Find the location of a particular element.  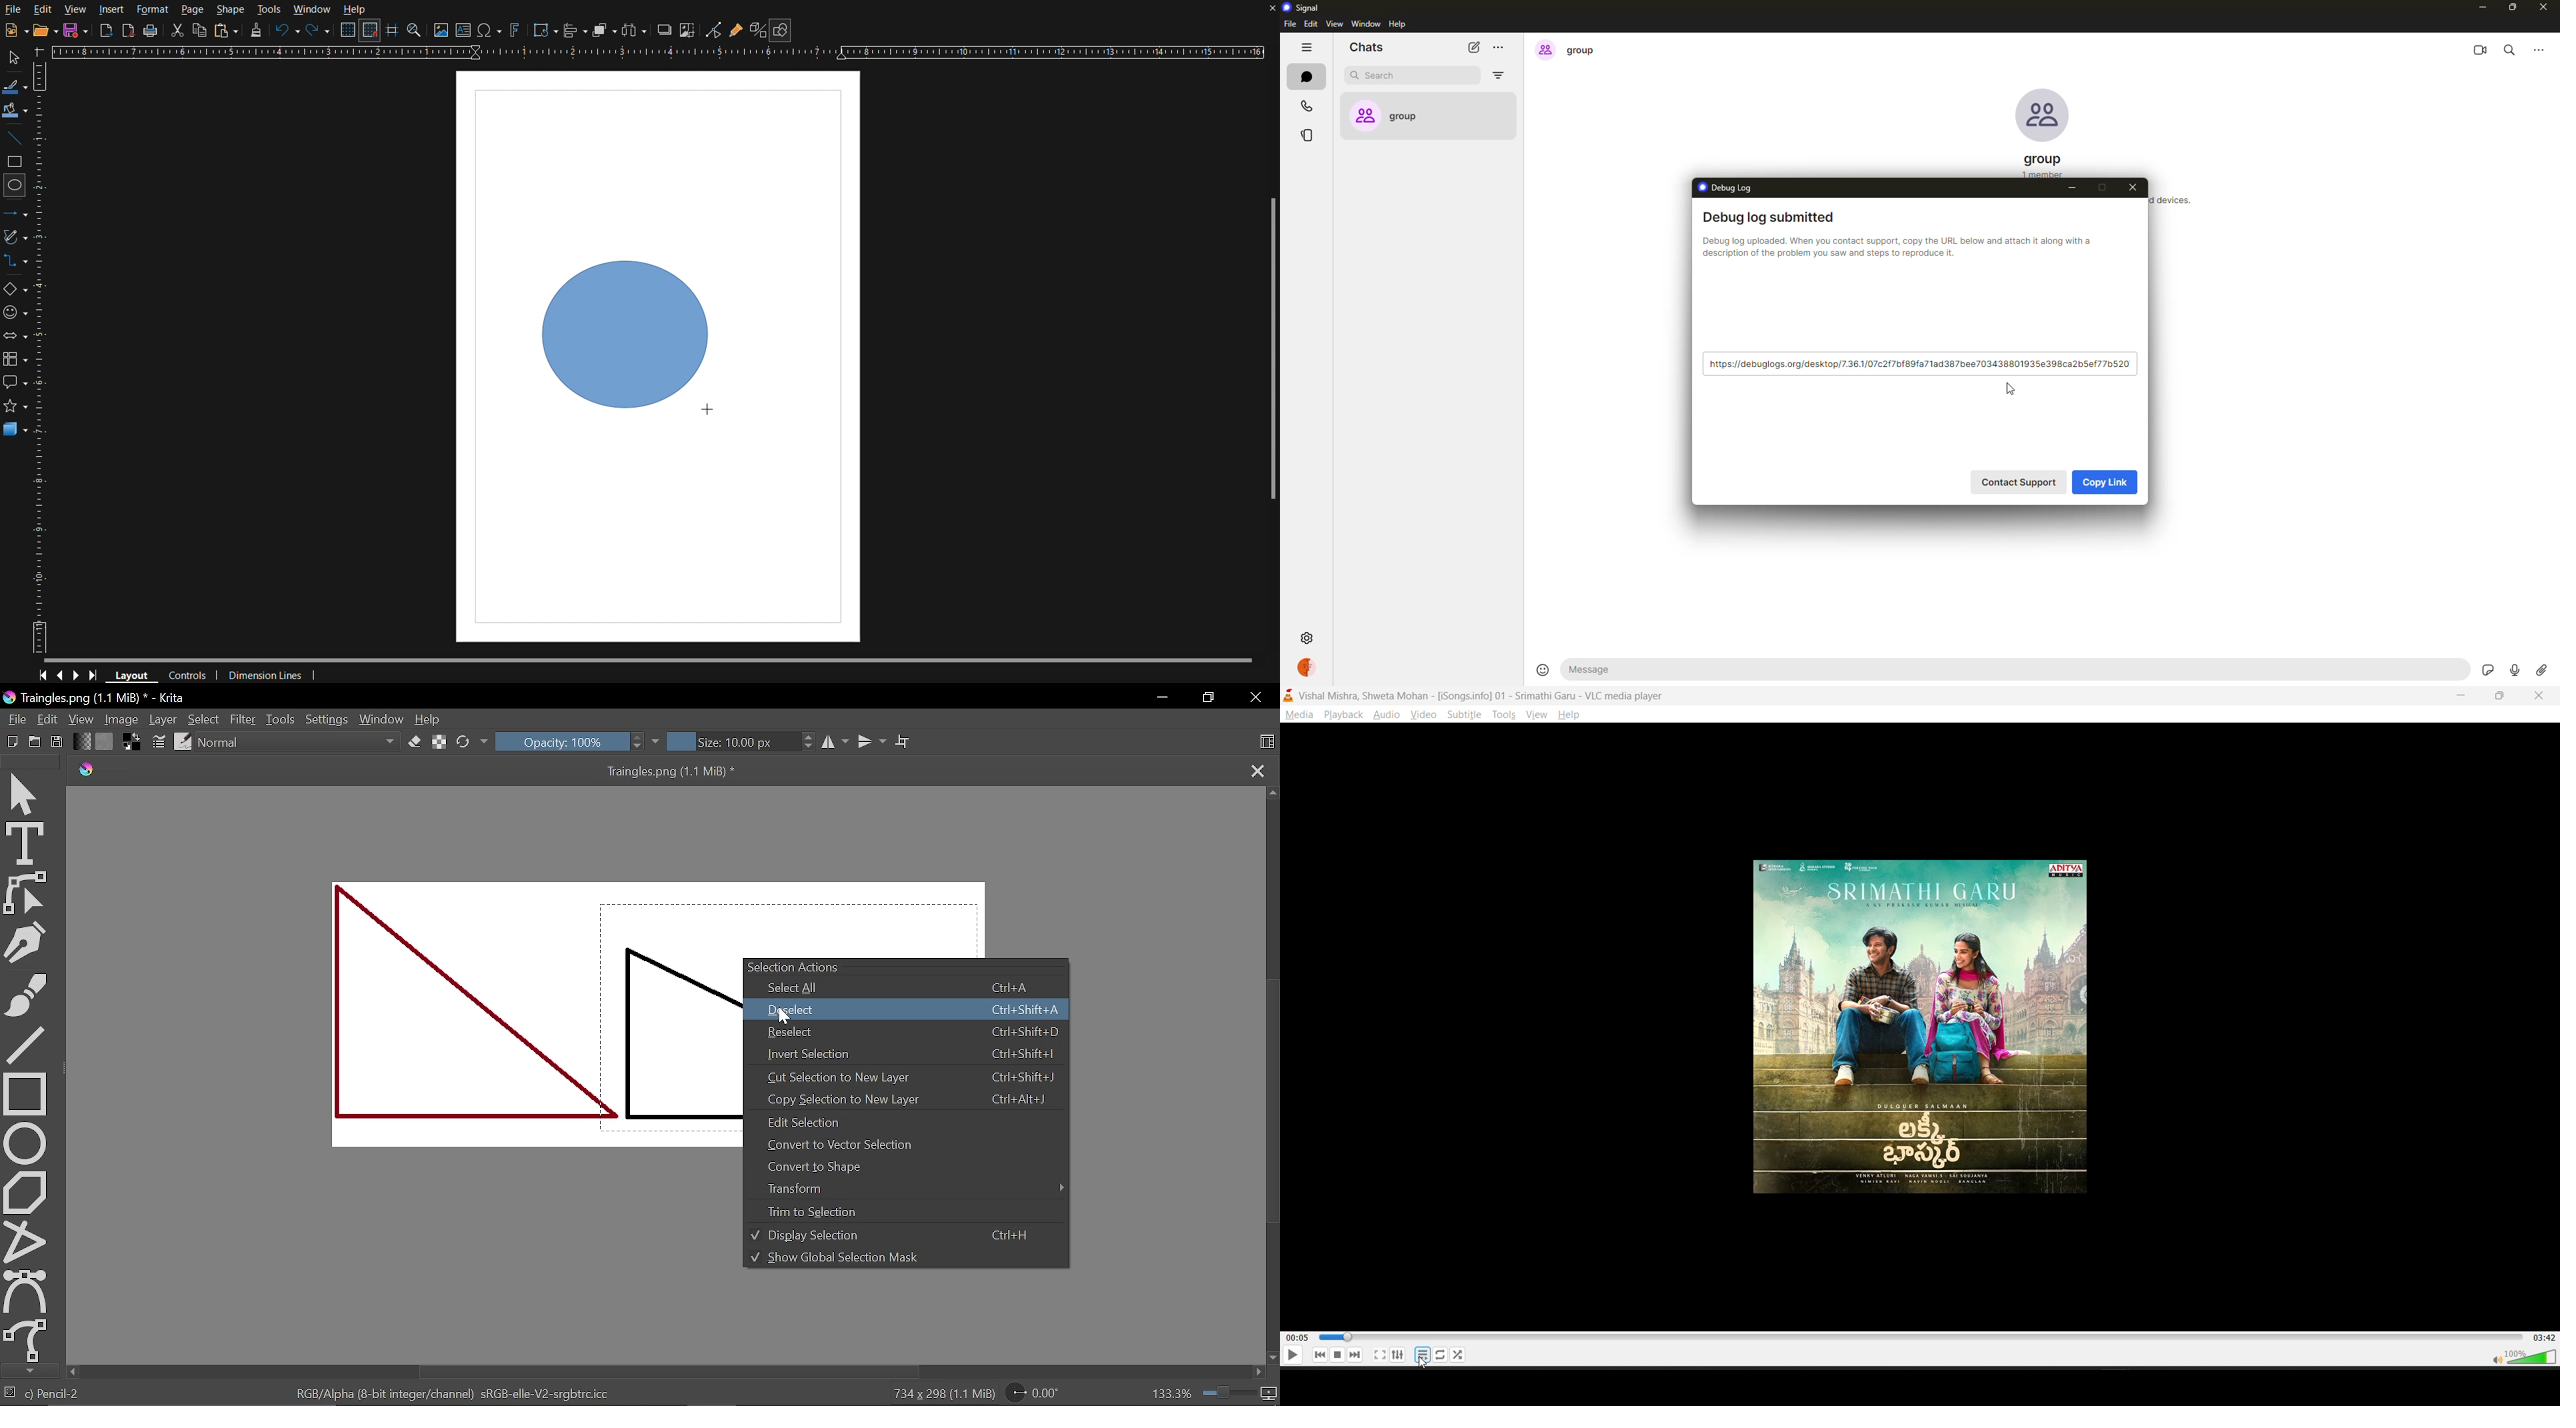

info is located at coordinates (1897, 245).